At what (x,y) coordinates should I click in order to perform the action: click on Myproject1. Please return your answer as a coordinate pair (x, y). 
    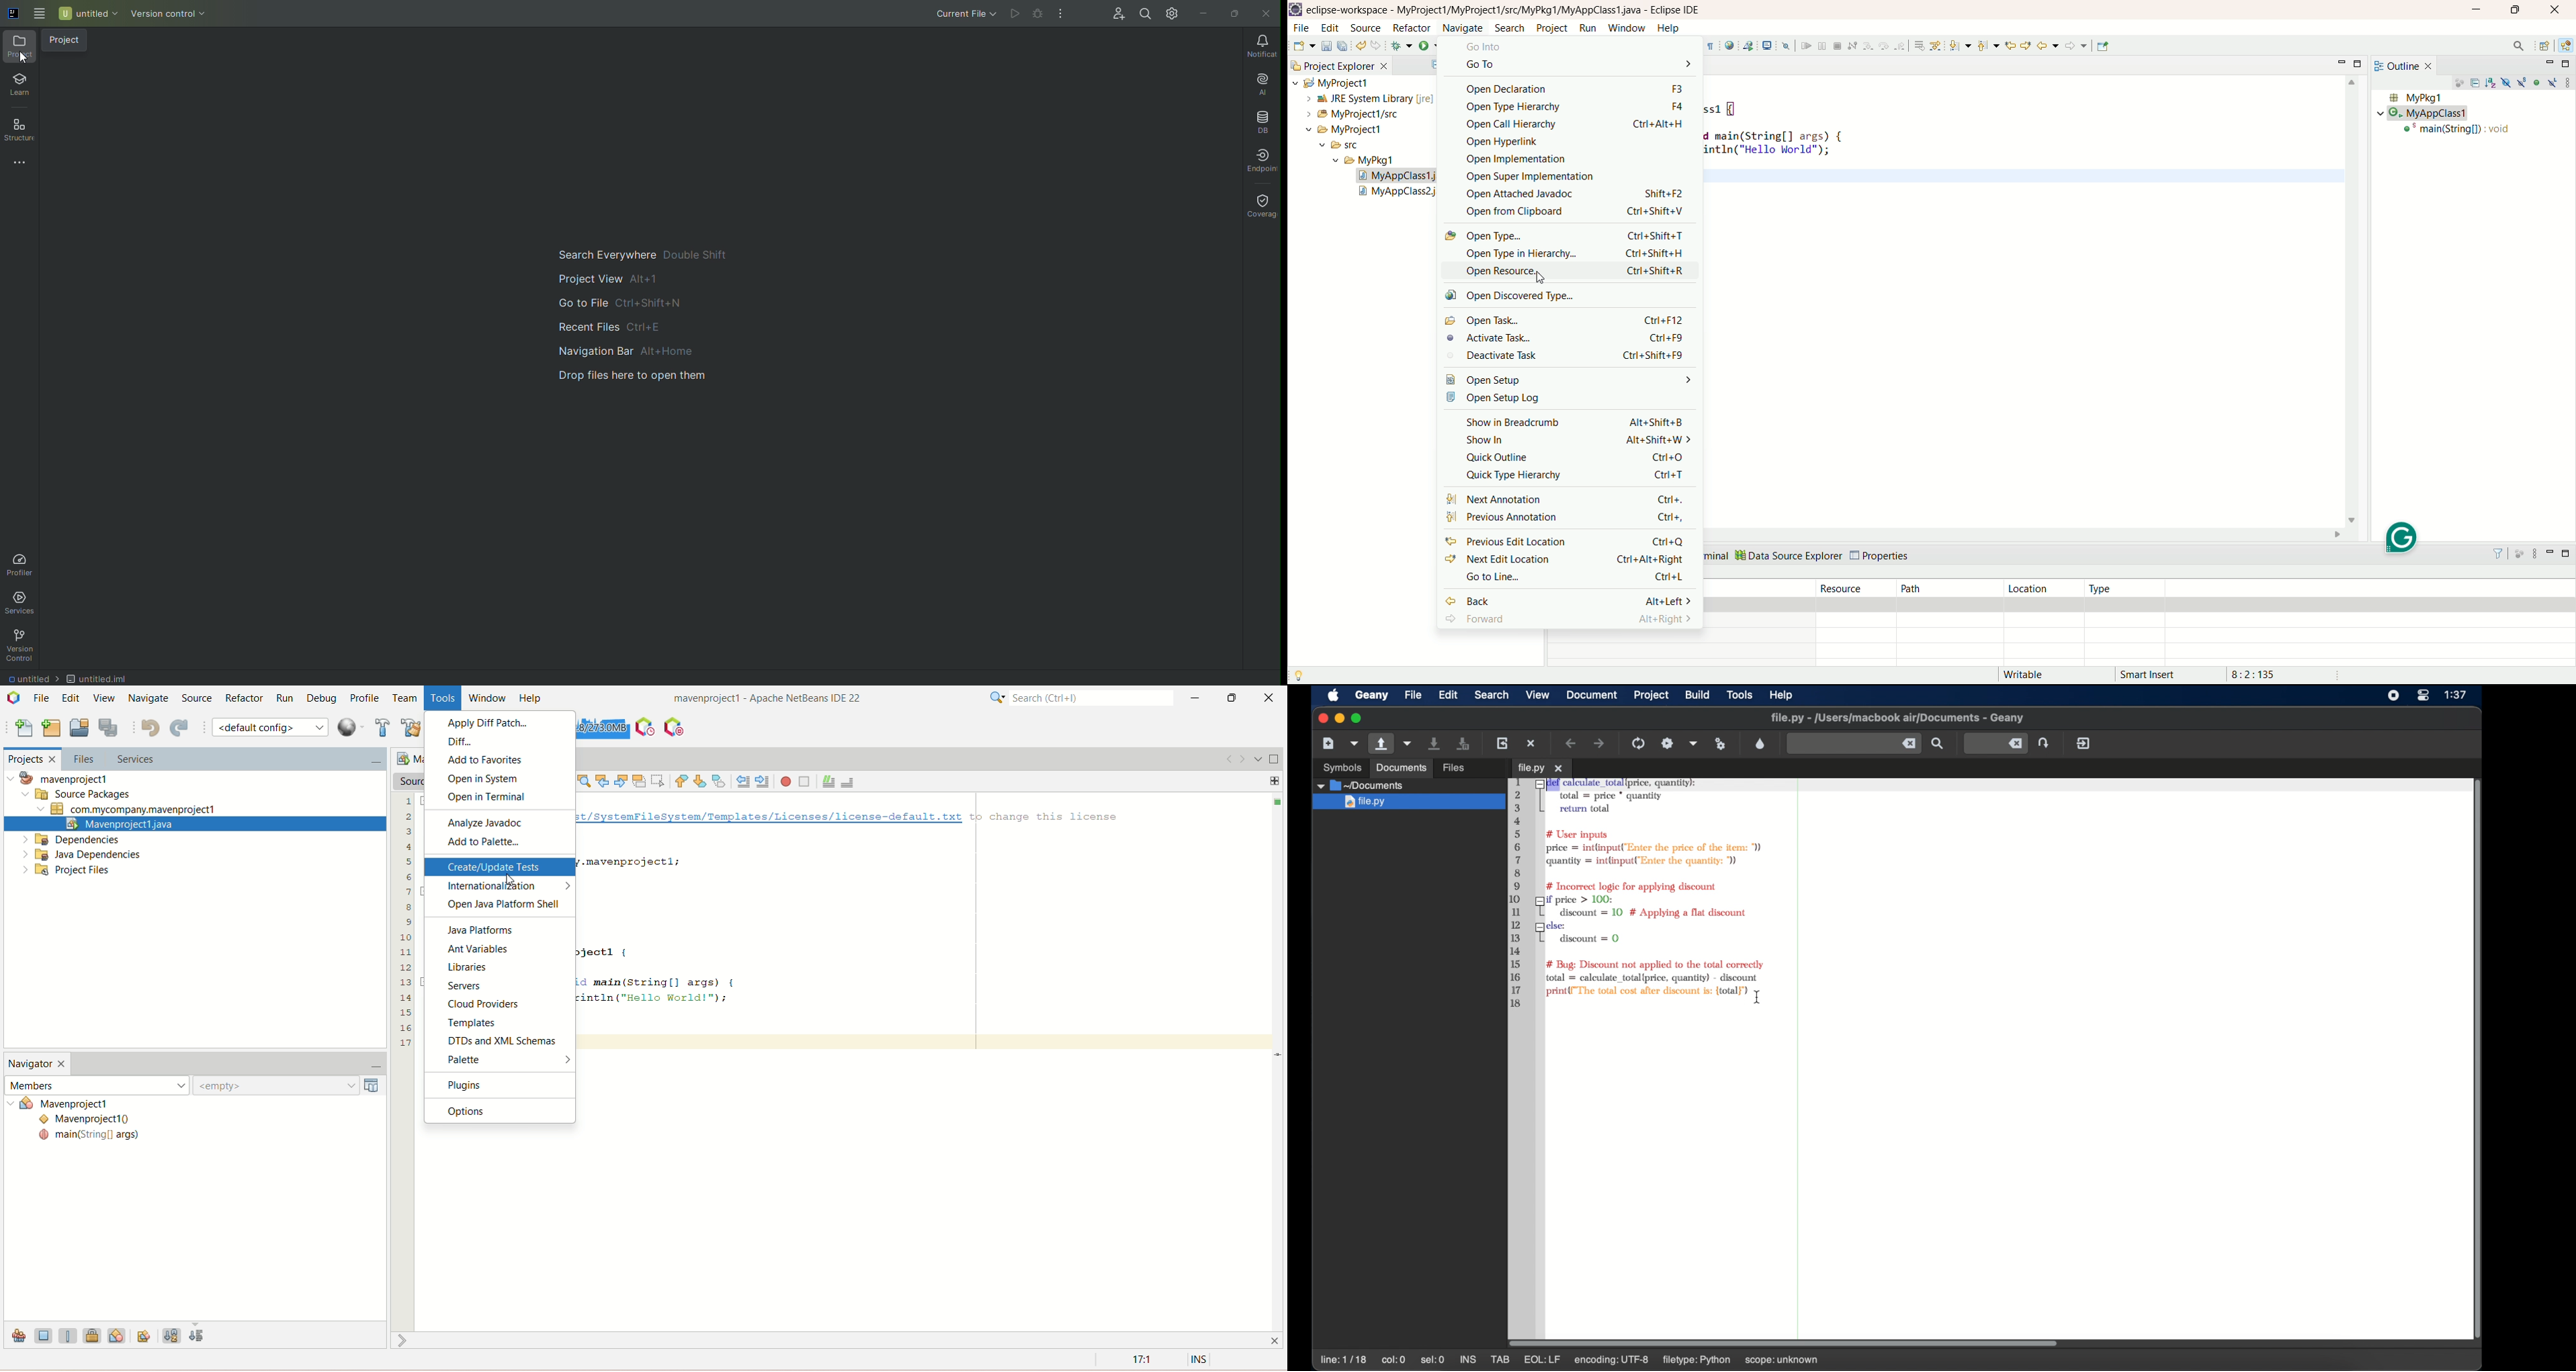
    Looking at the image, I should click on (1336, 130).